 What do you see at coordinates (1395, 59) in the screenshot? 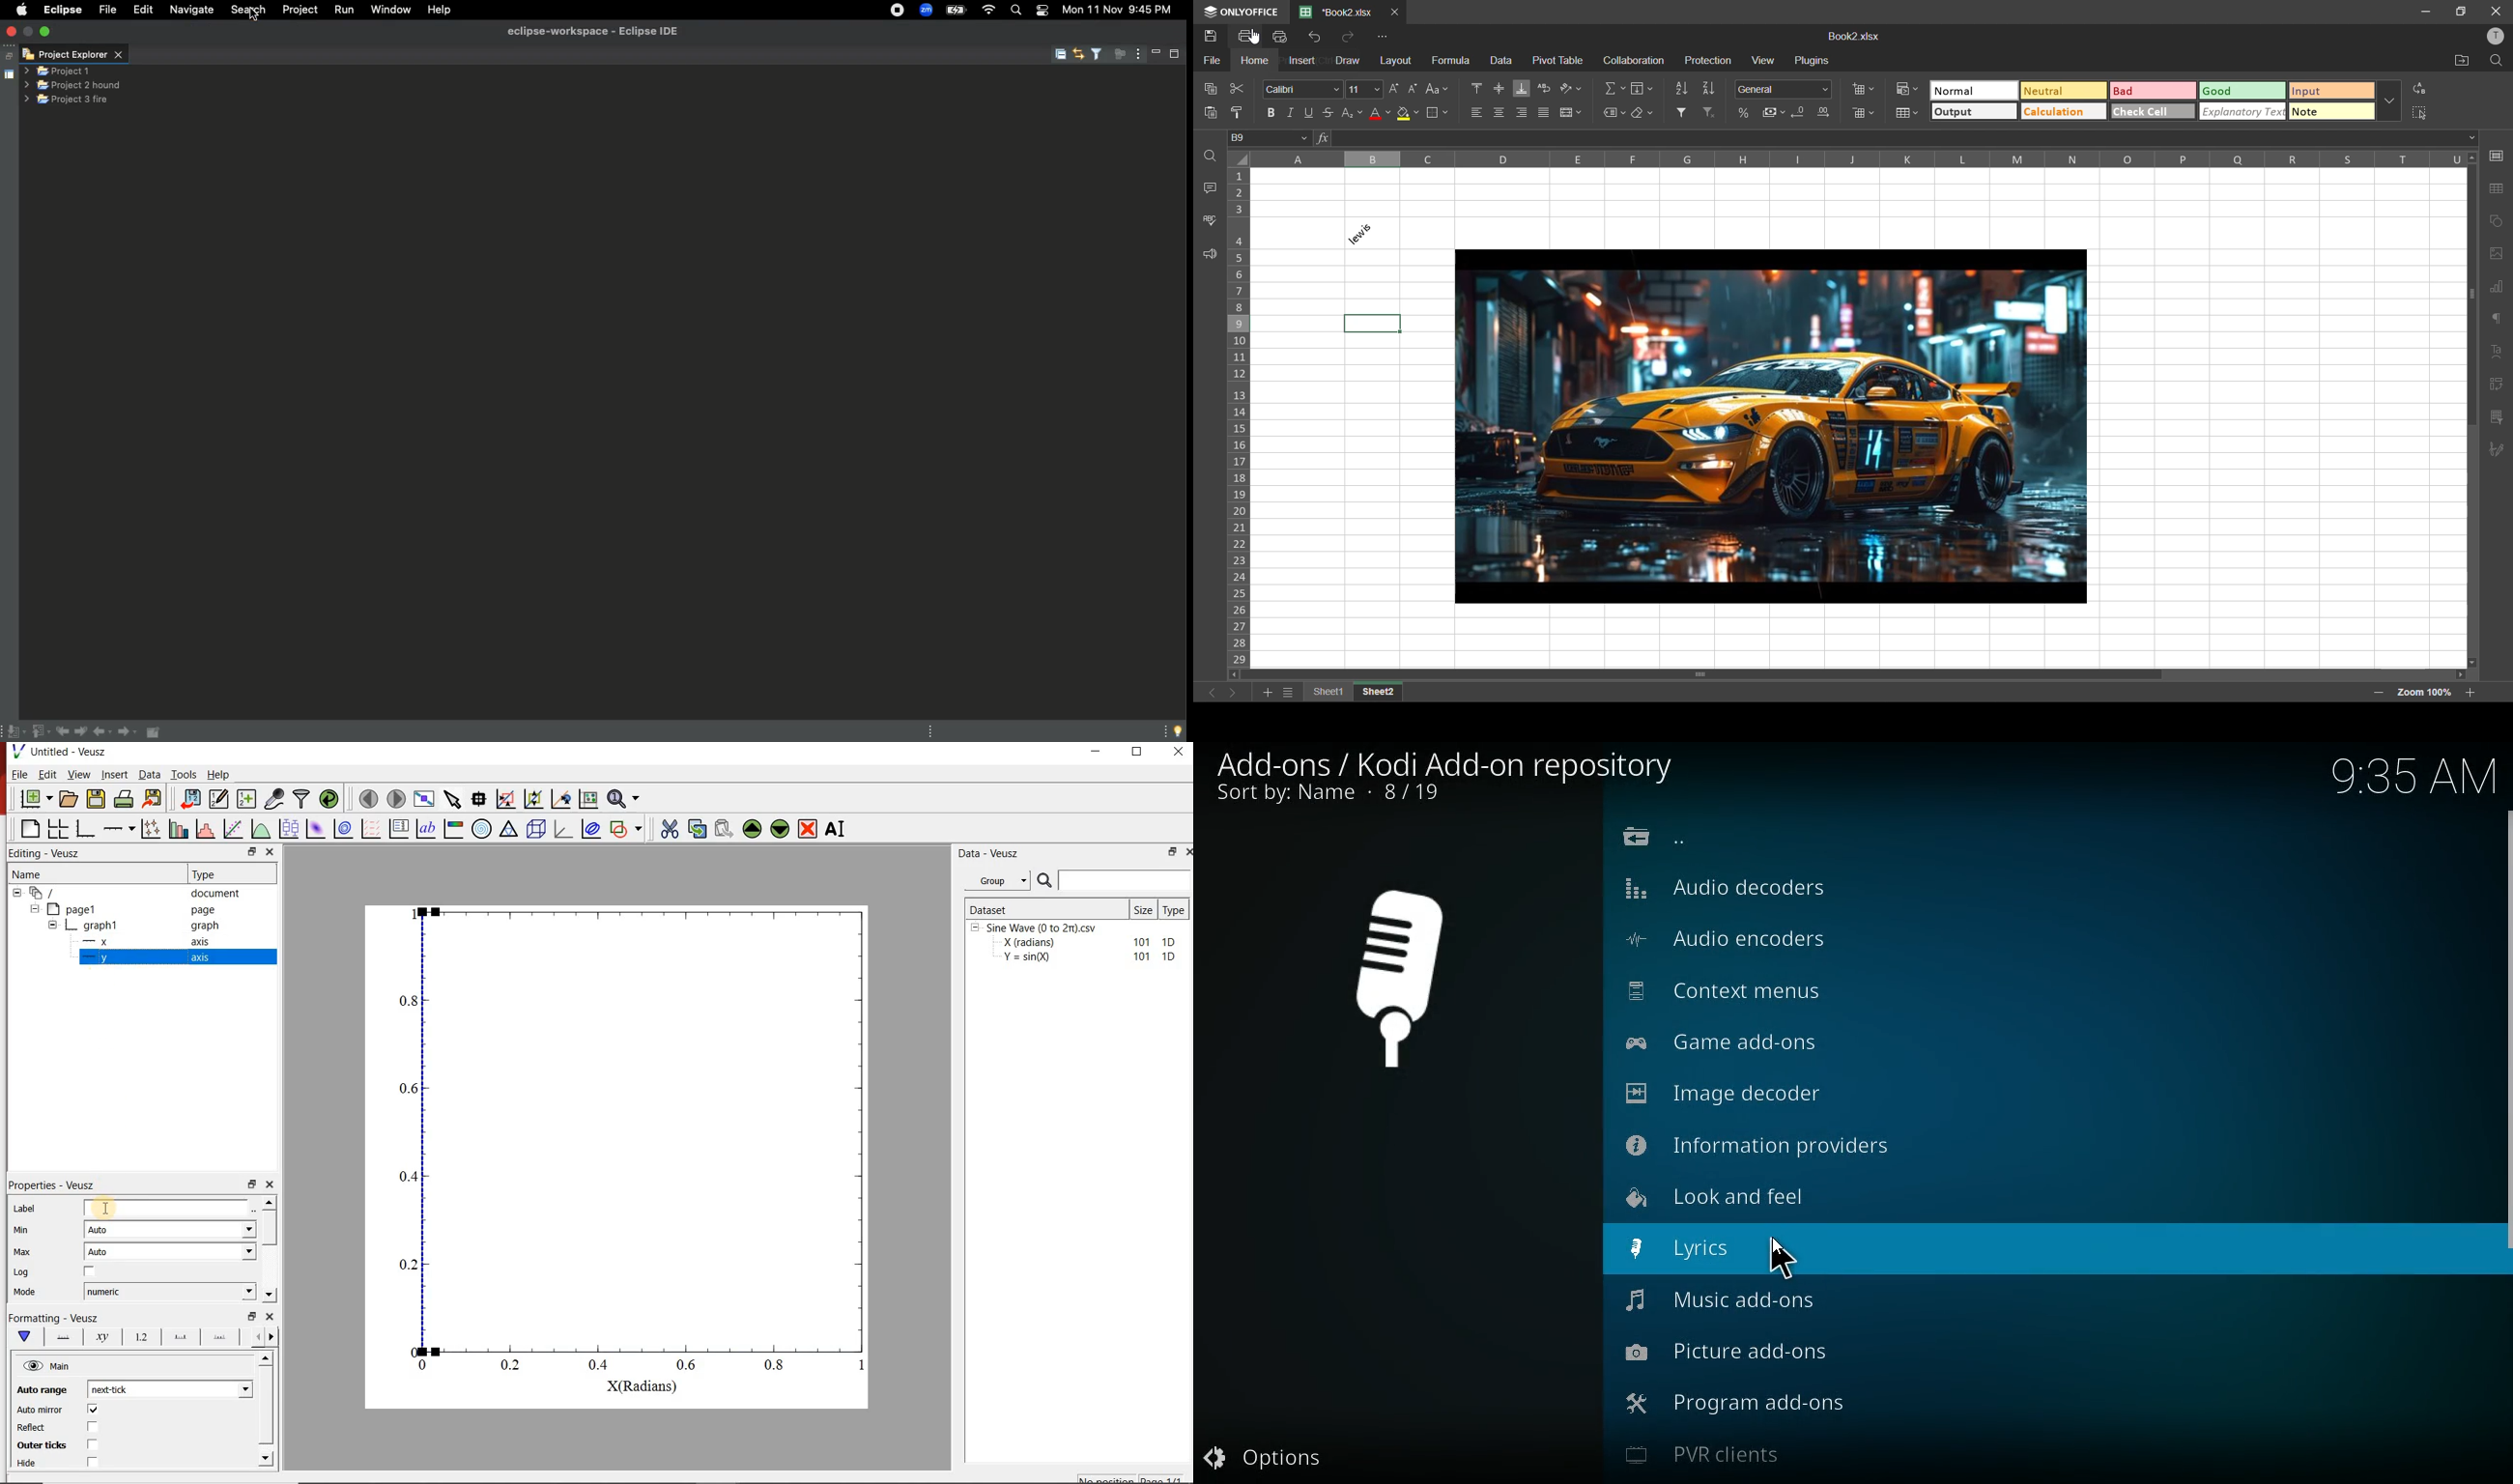
I see `layout` at bounding box center [1395, 59].